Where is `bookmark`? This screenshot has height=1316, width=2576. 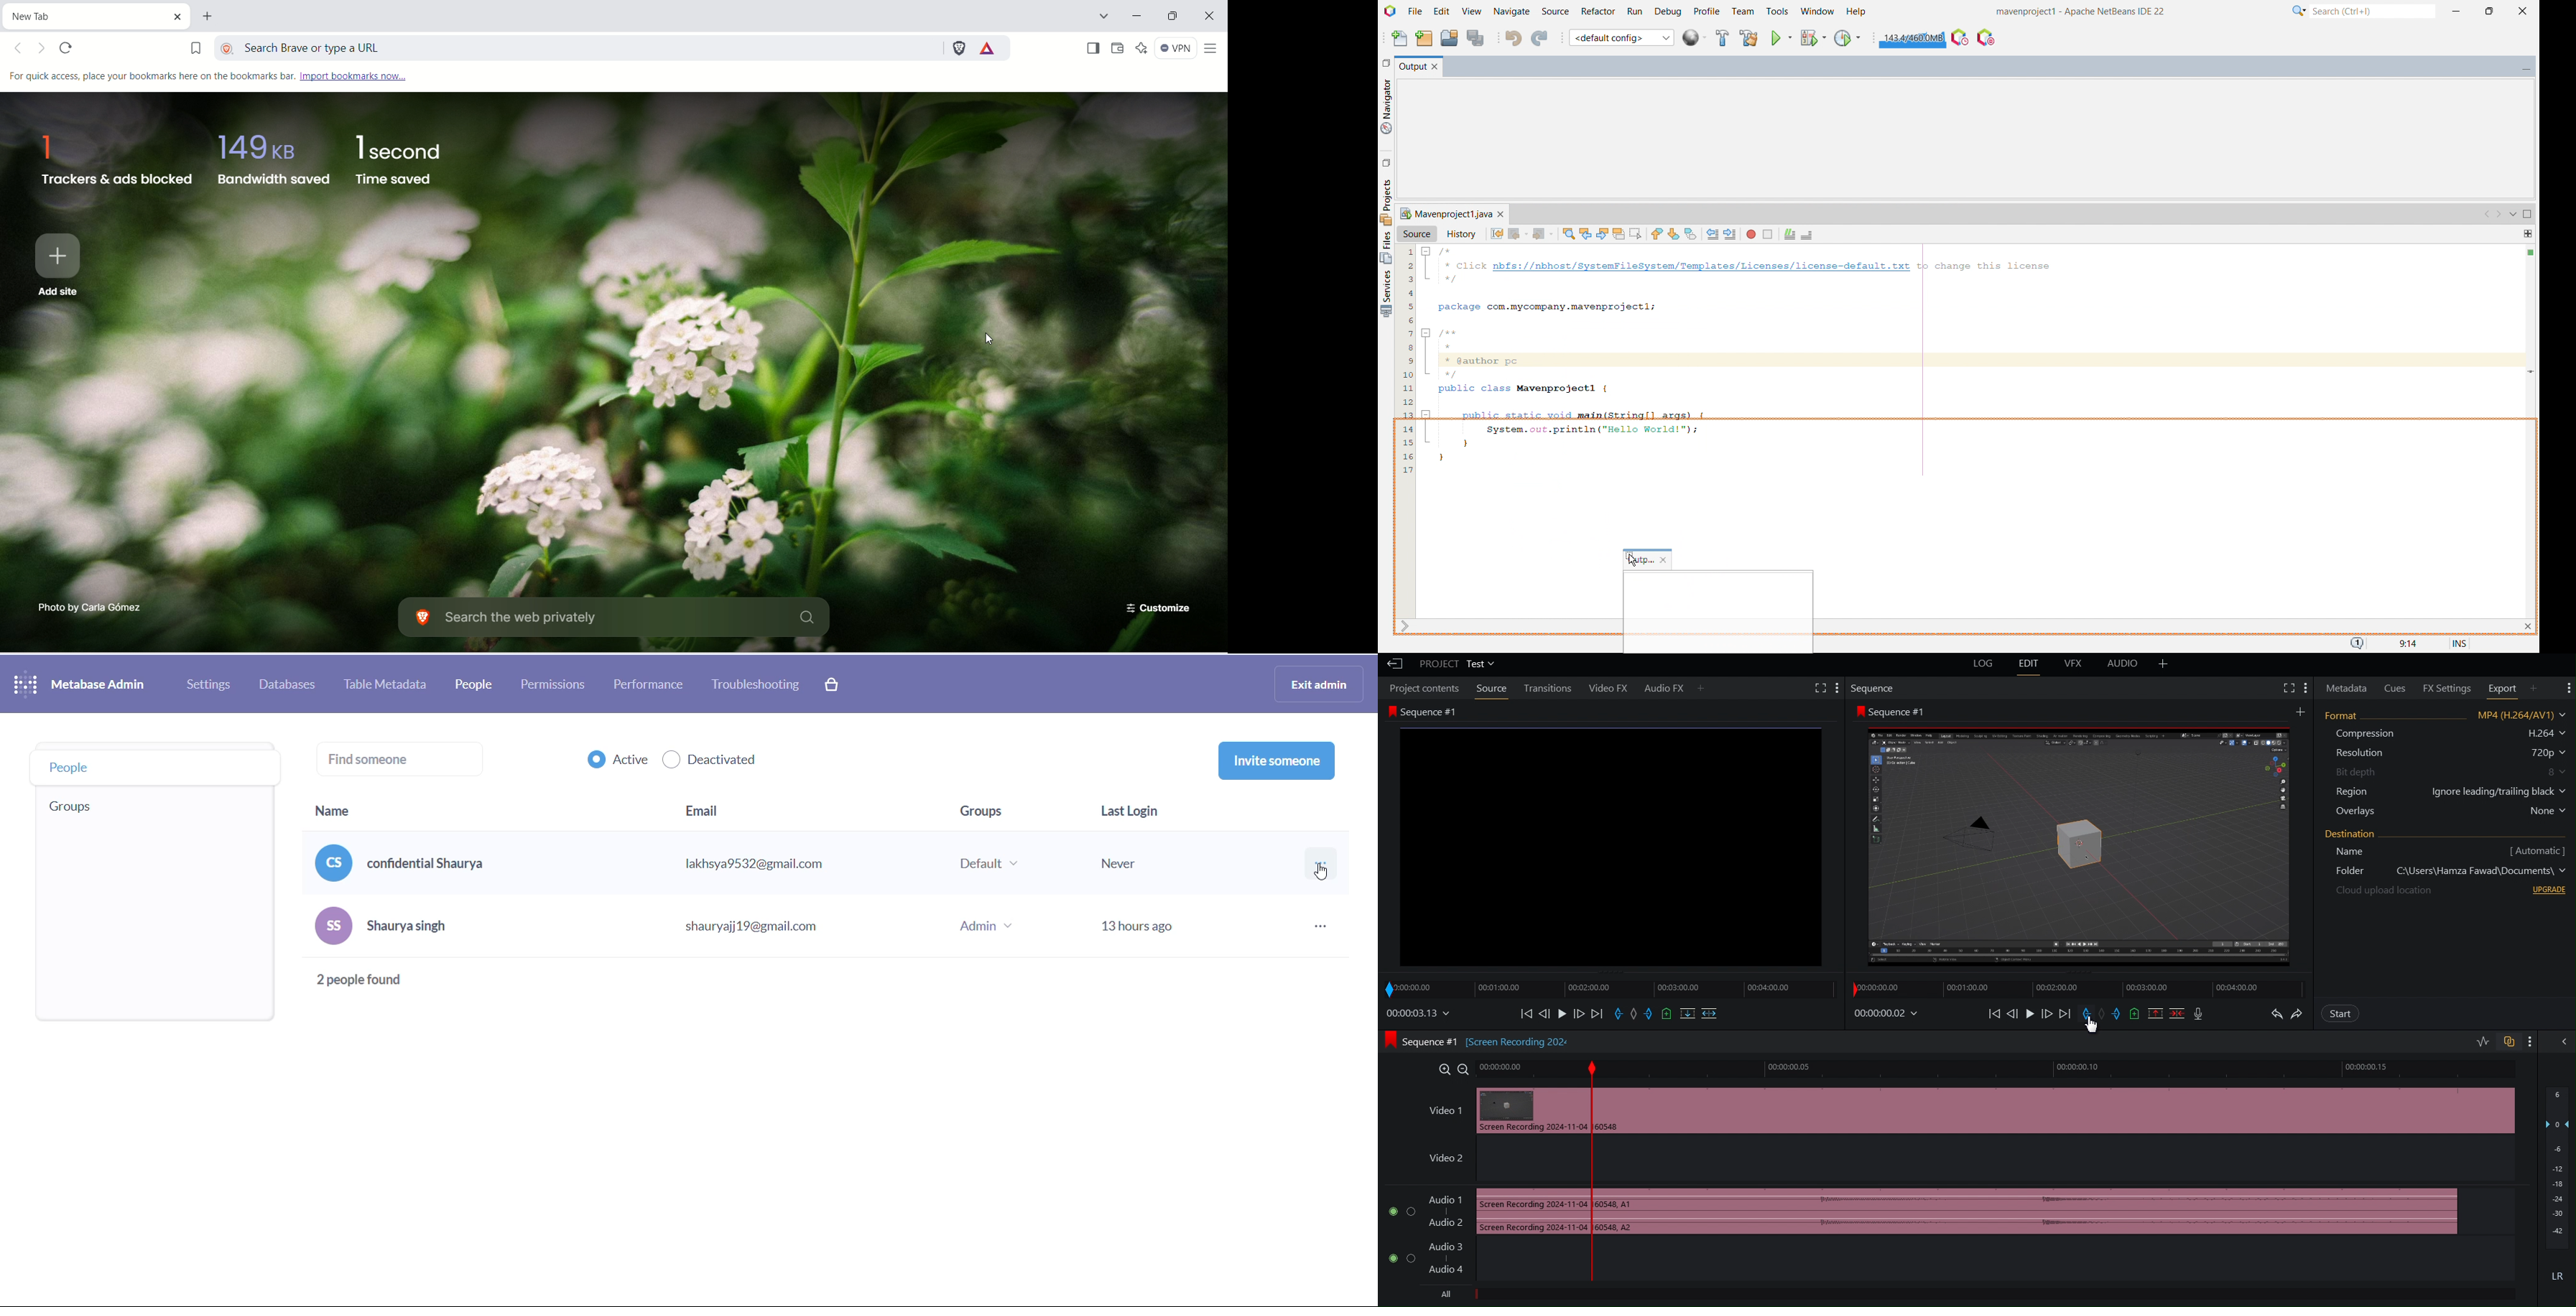
bookmark is located at coordinates (194, 51).